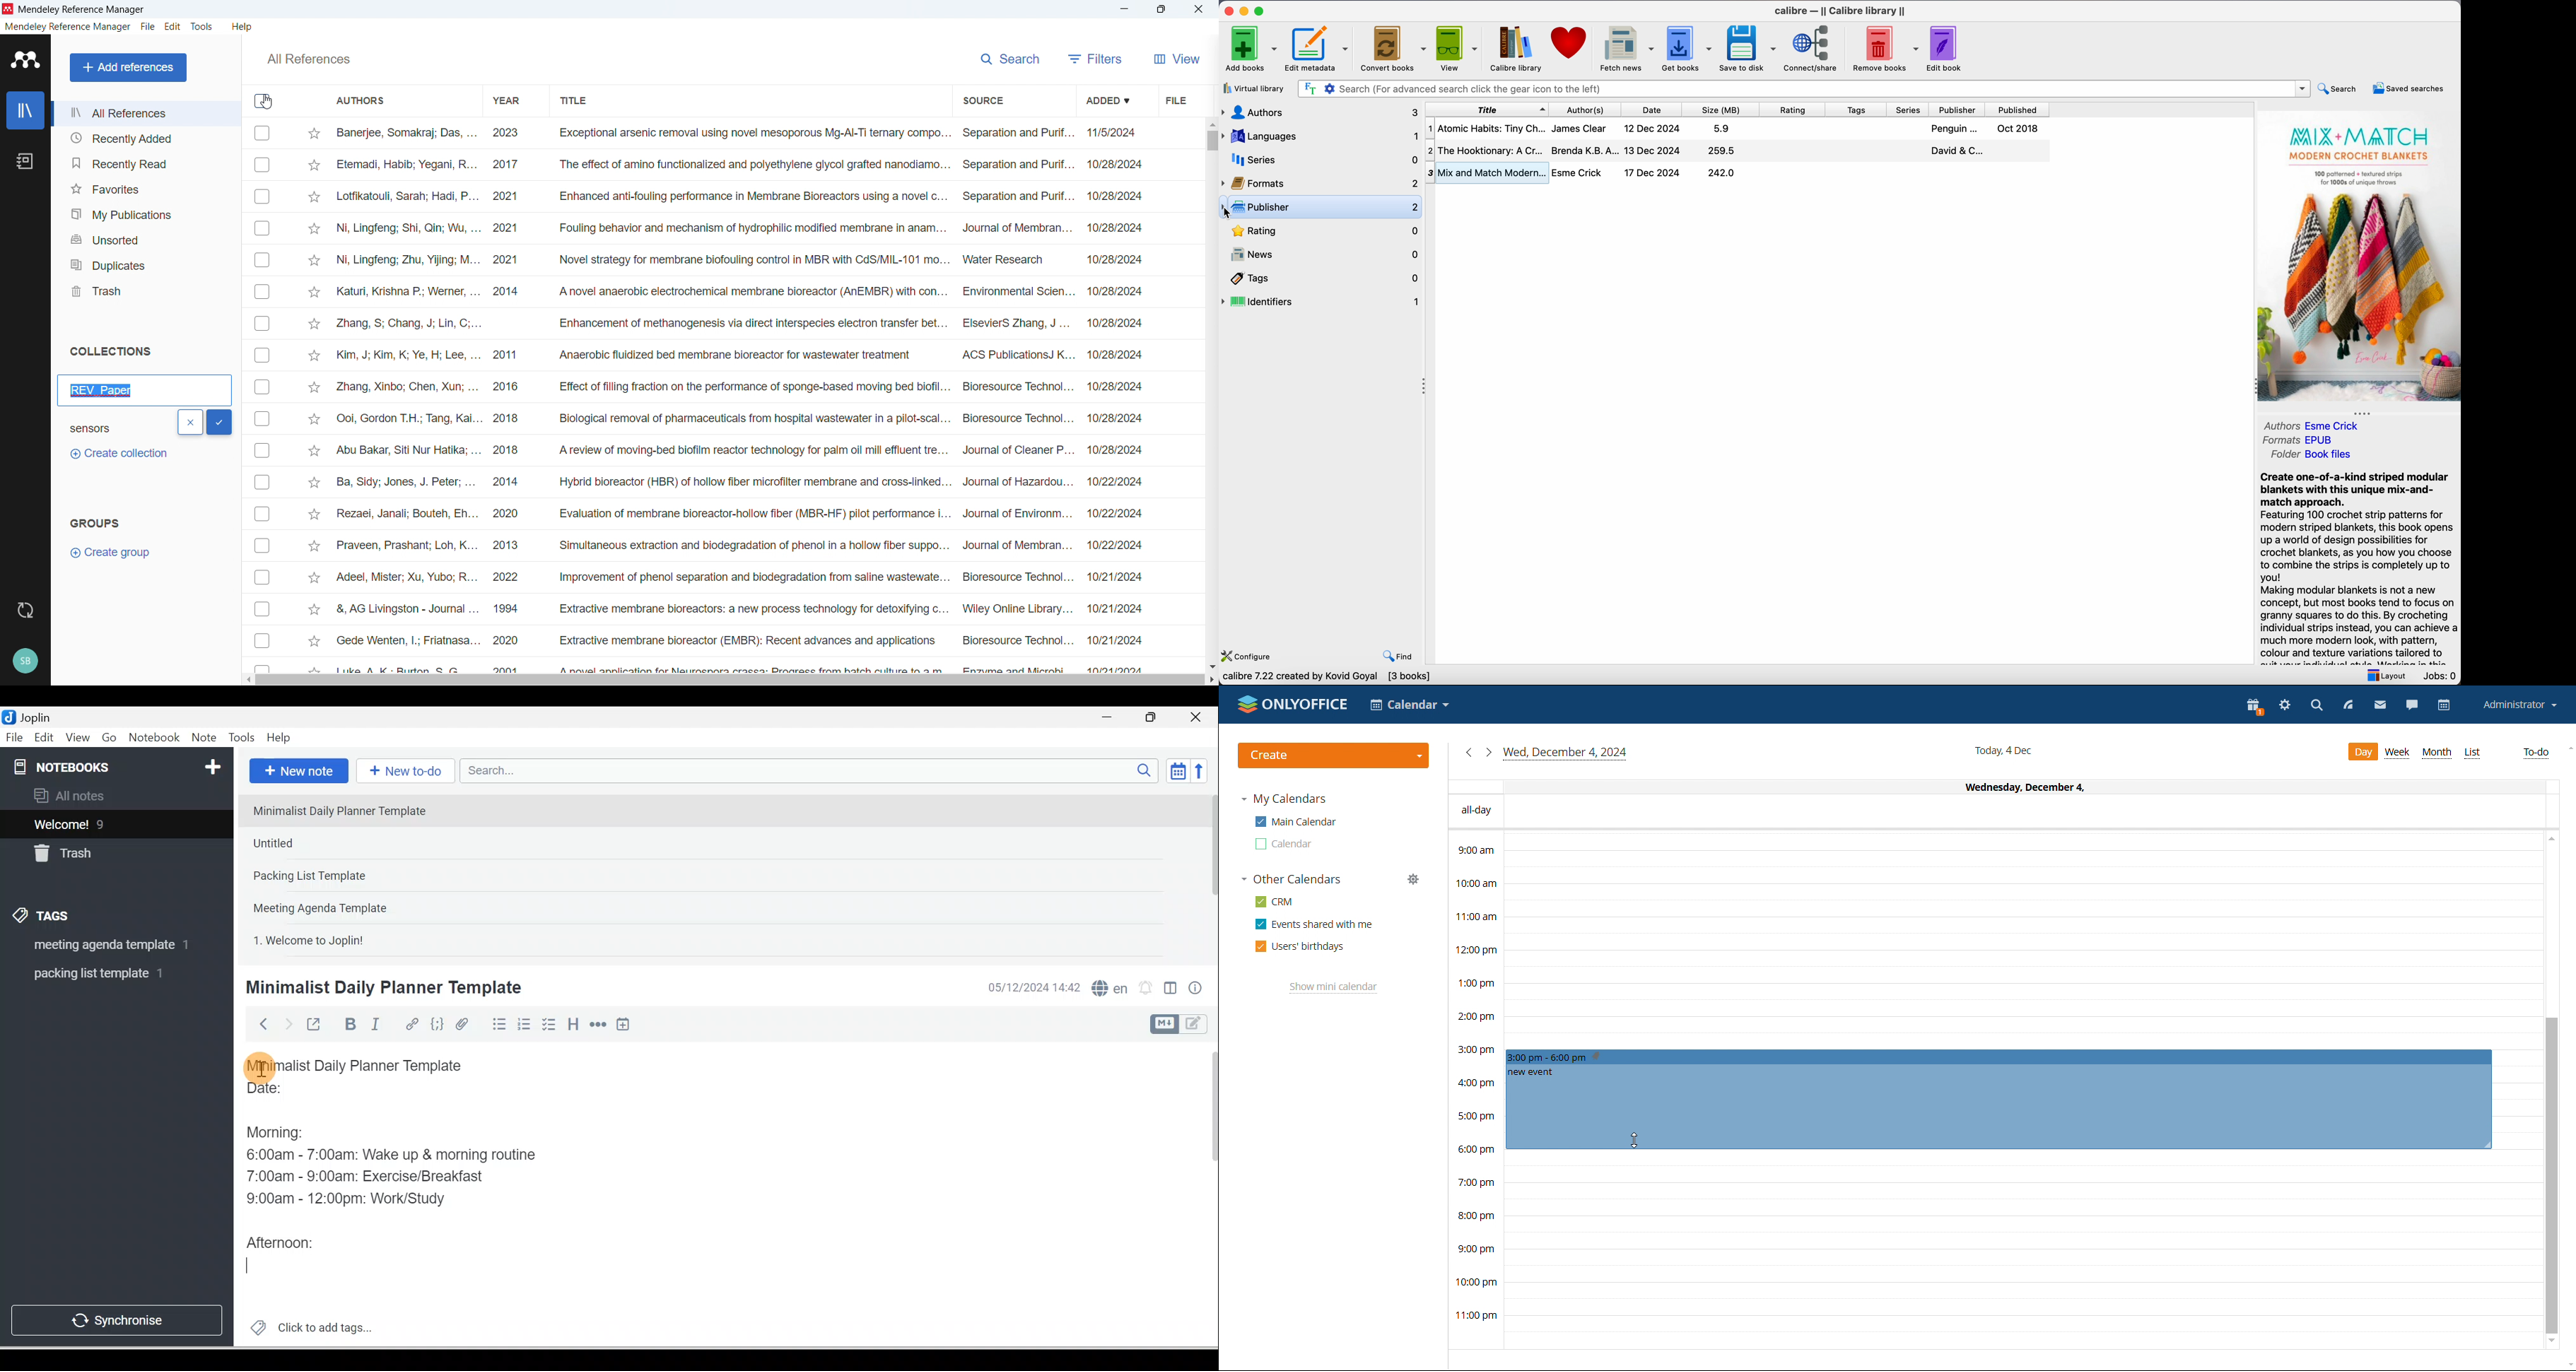  Describe the element at coordinates (1796, 110) in the screenshot. I see `rating` at that location.